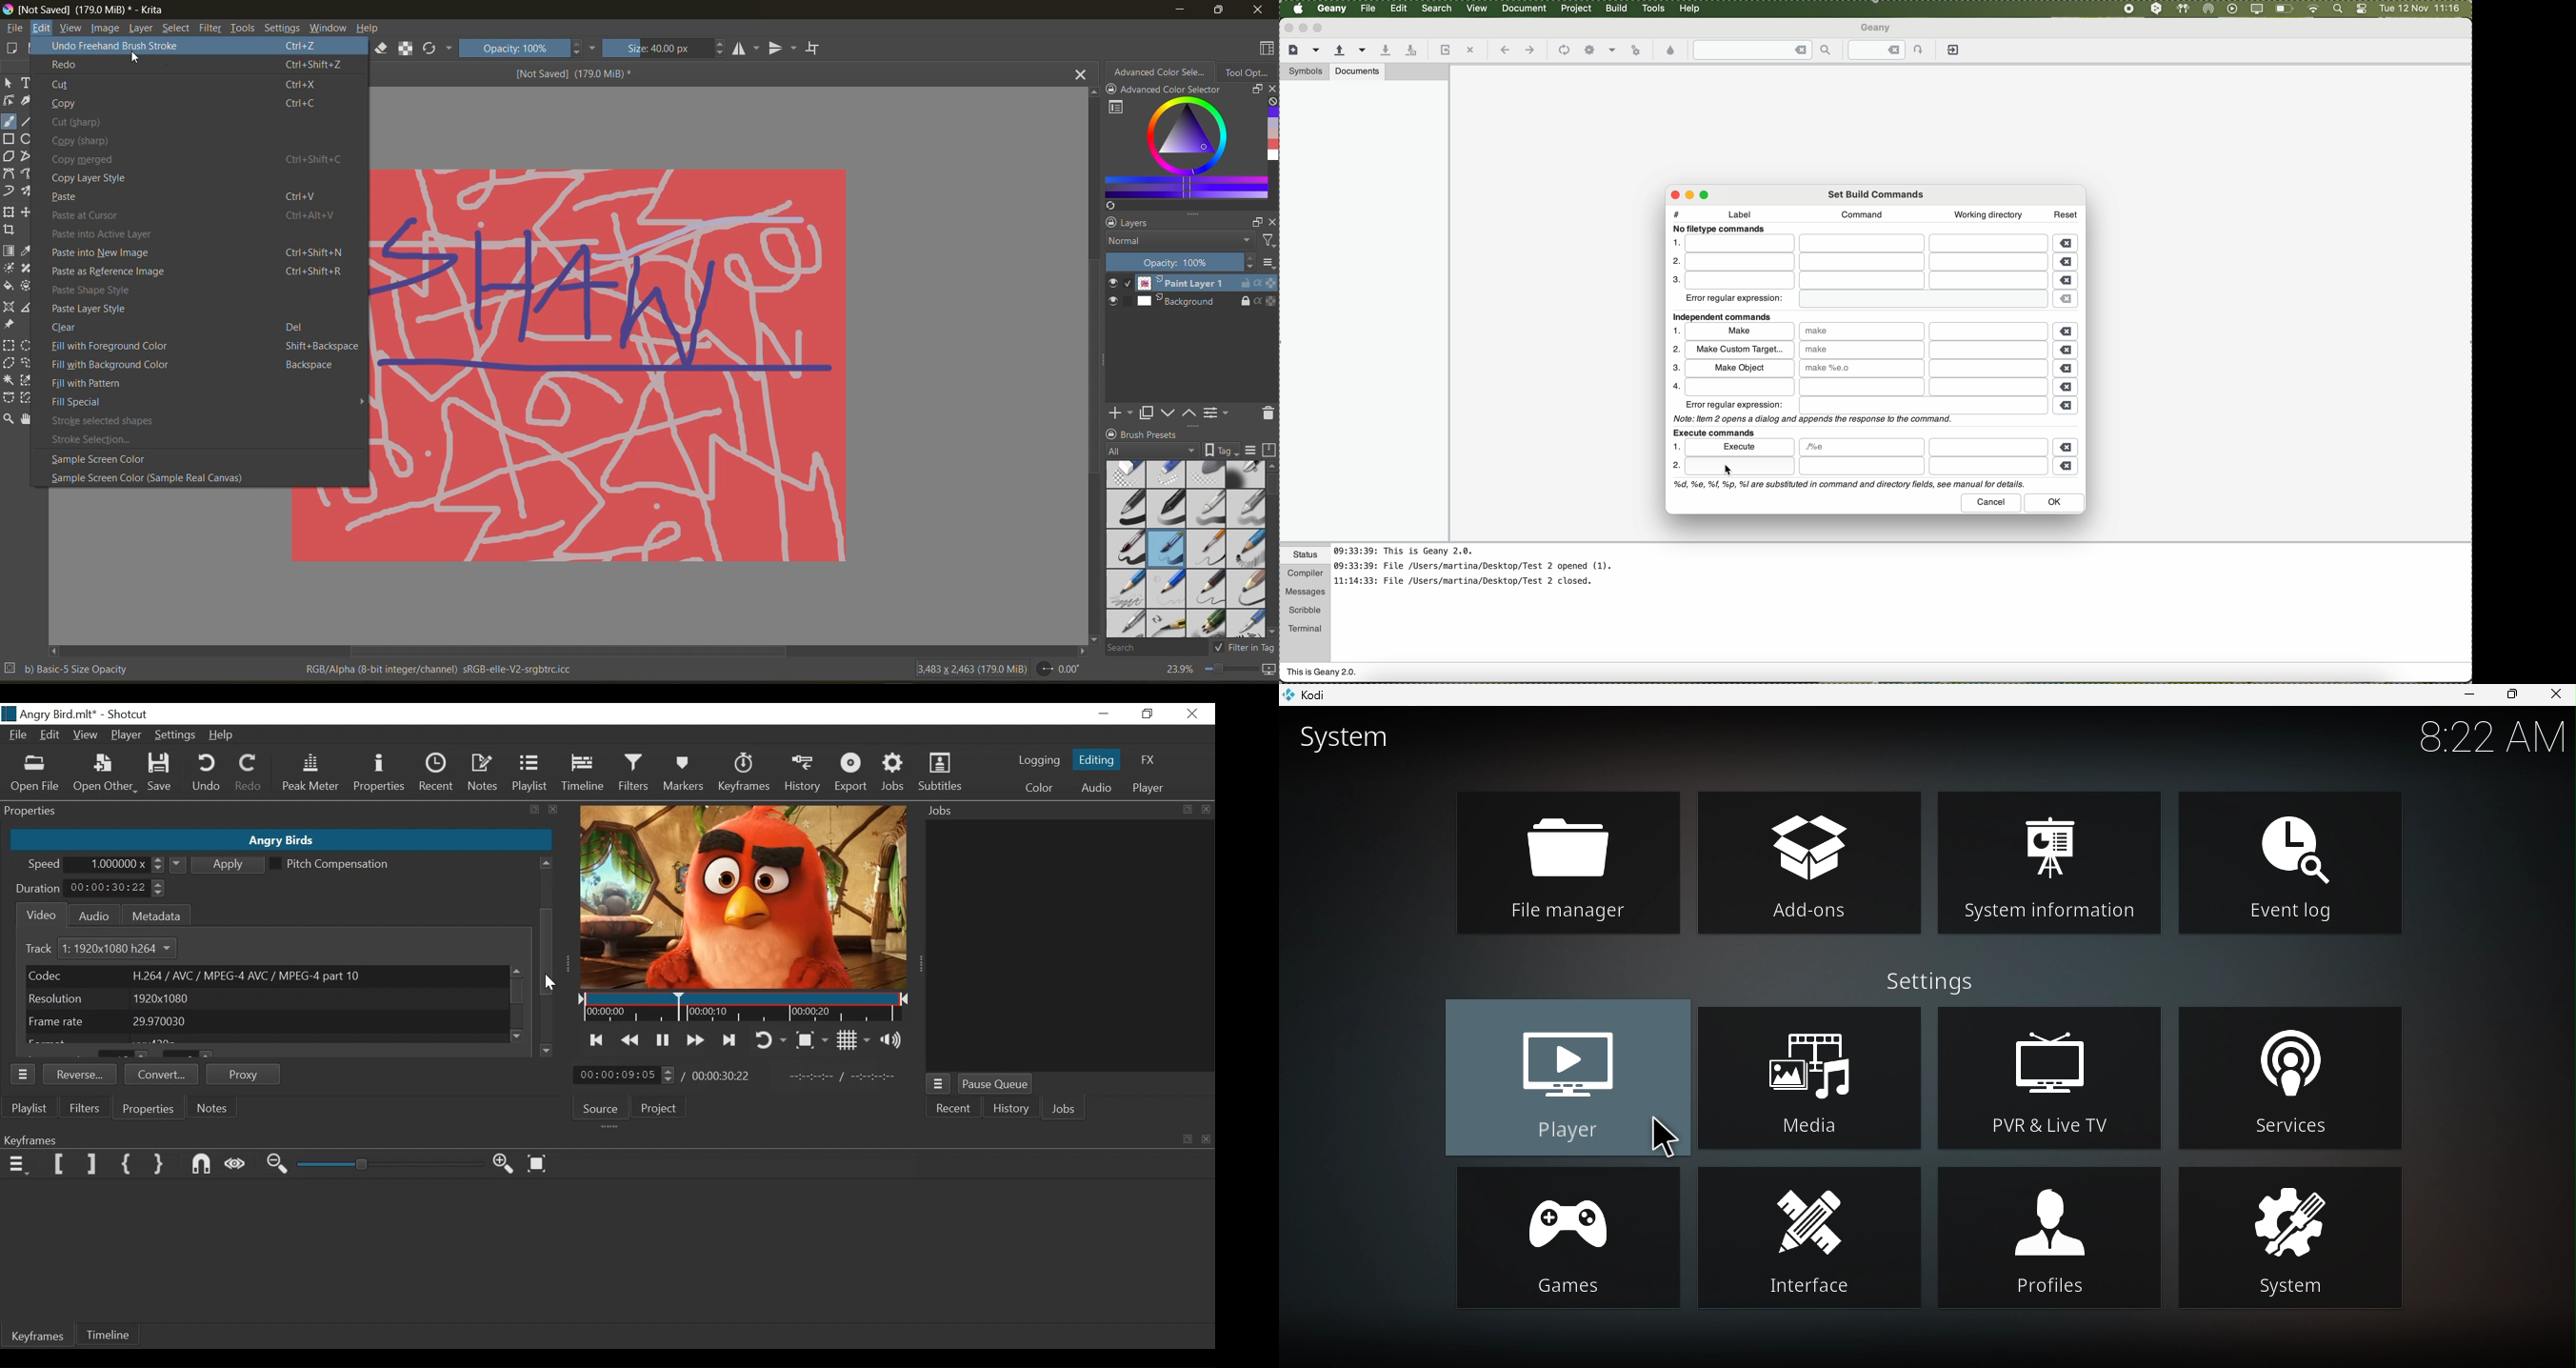 Image resolution: width=2576 pixels, height=1372 pixels. I want to click on Add-ons, so click(1813, 859).